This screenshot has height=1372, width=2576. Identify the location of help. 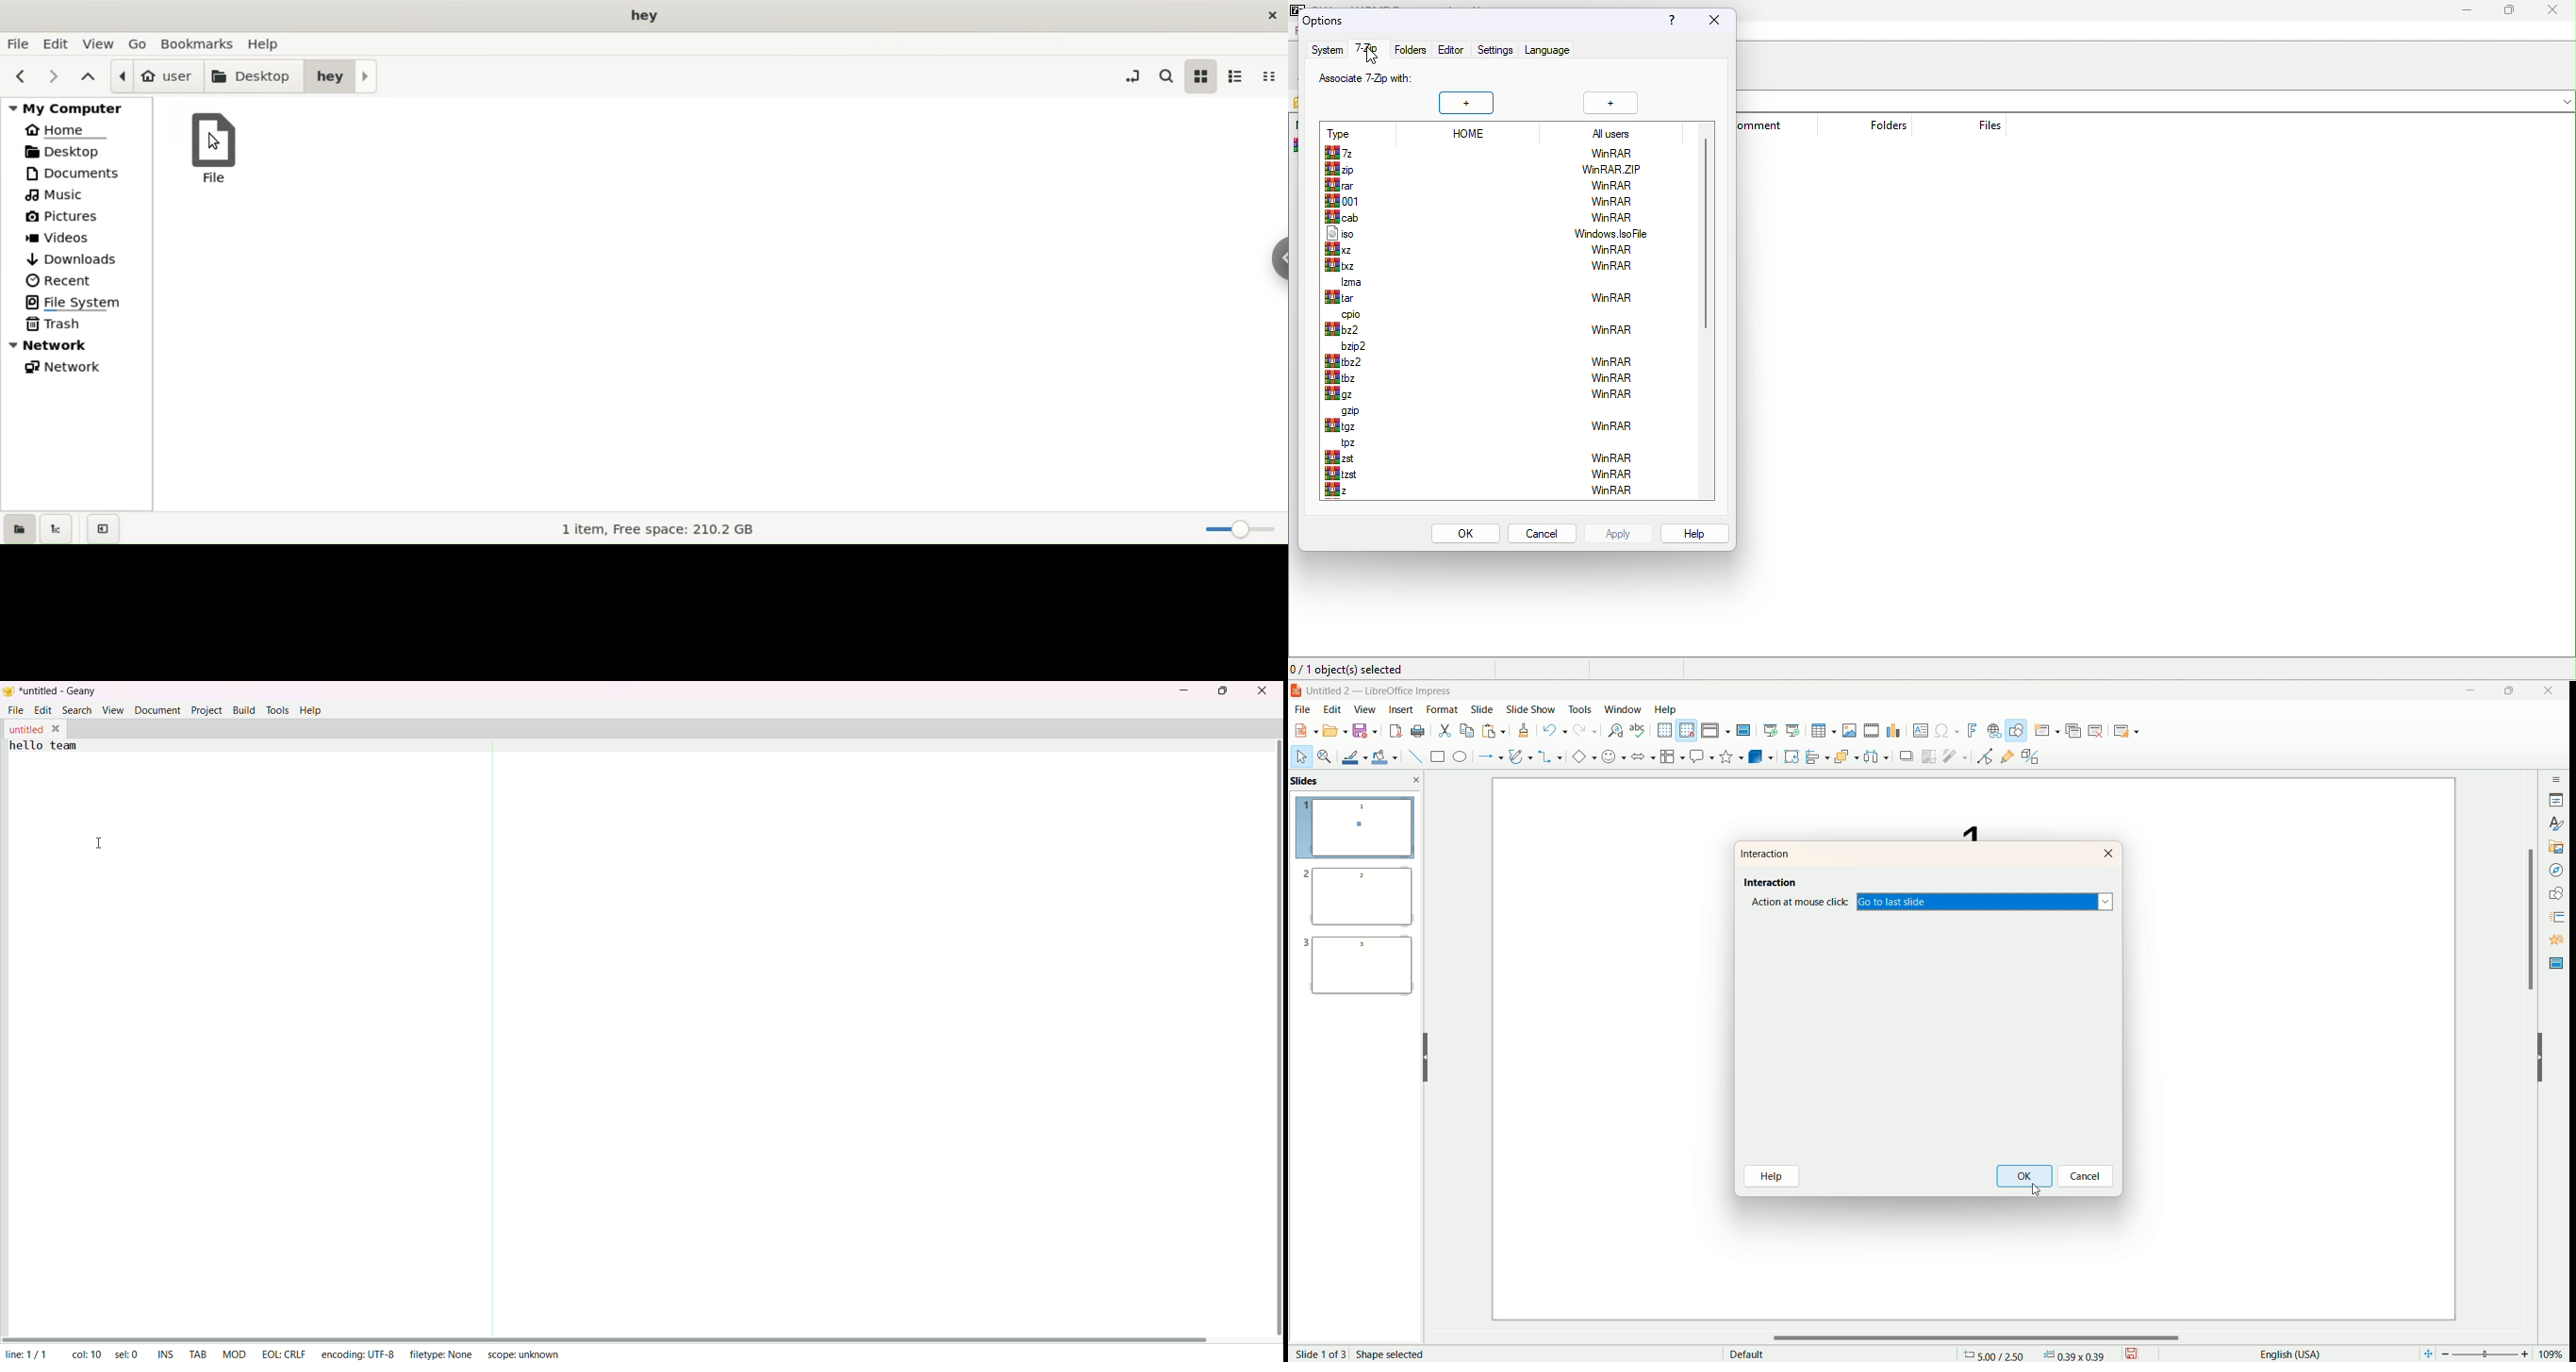
(1666, 709).